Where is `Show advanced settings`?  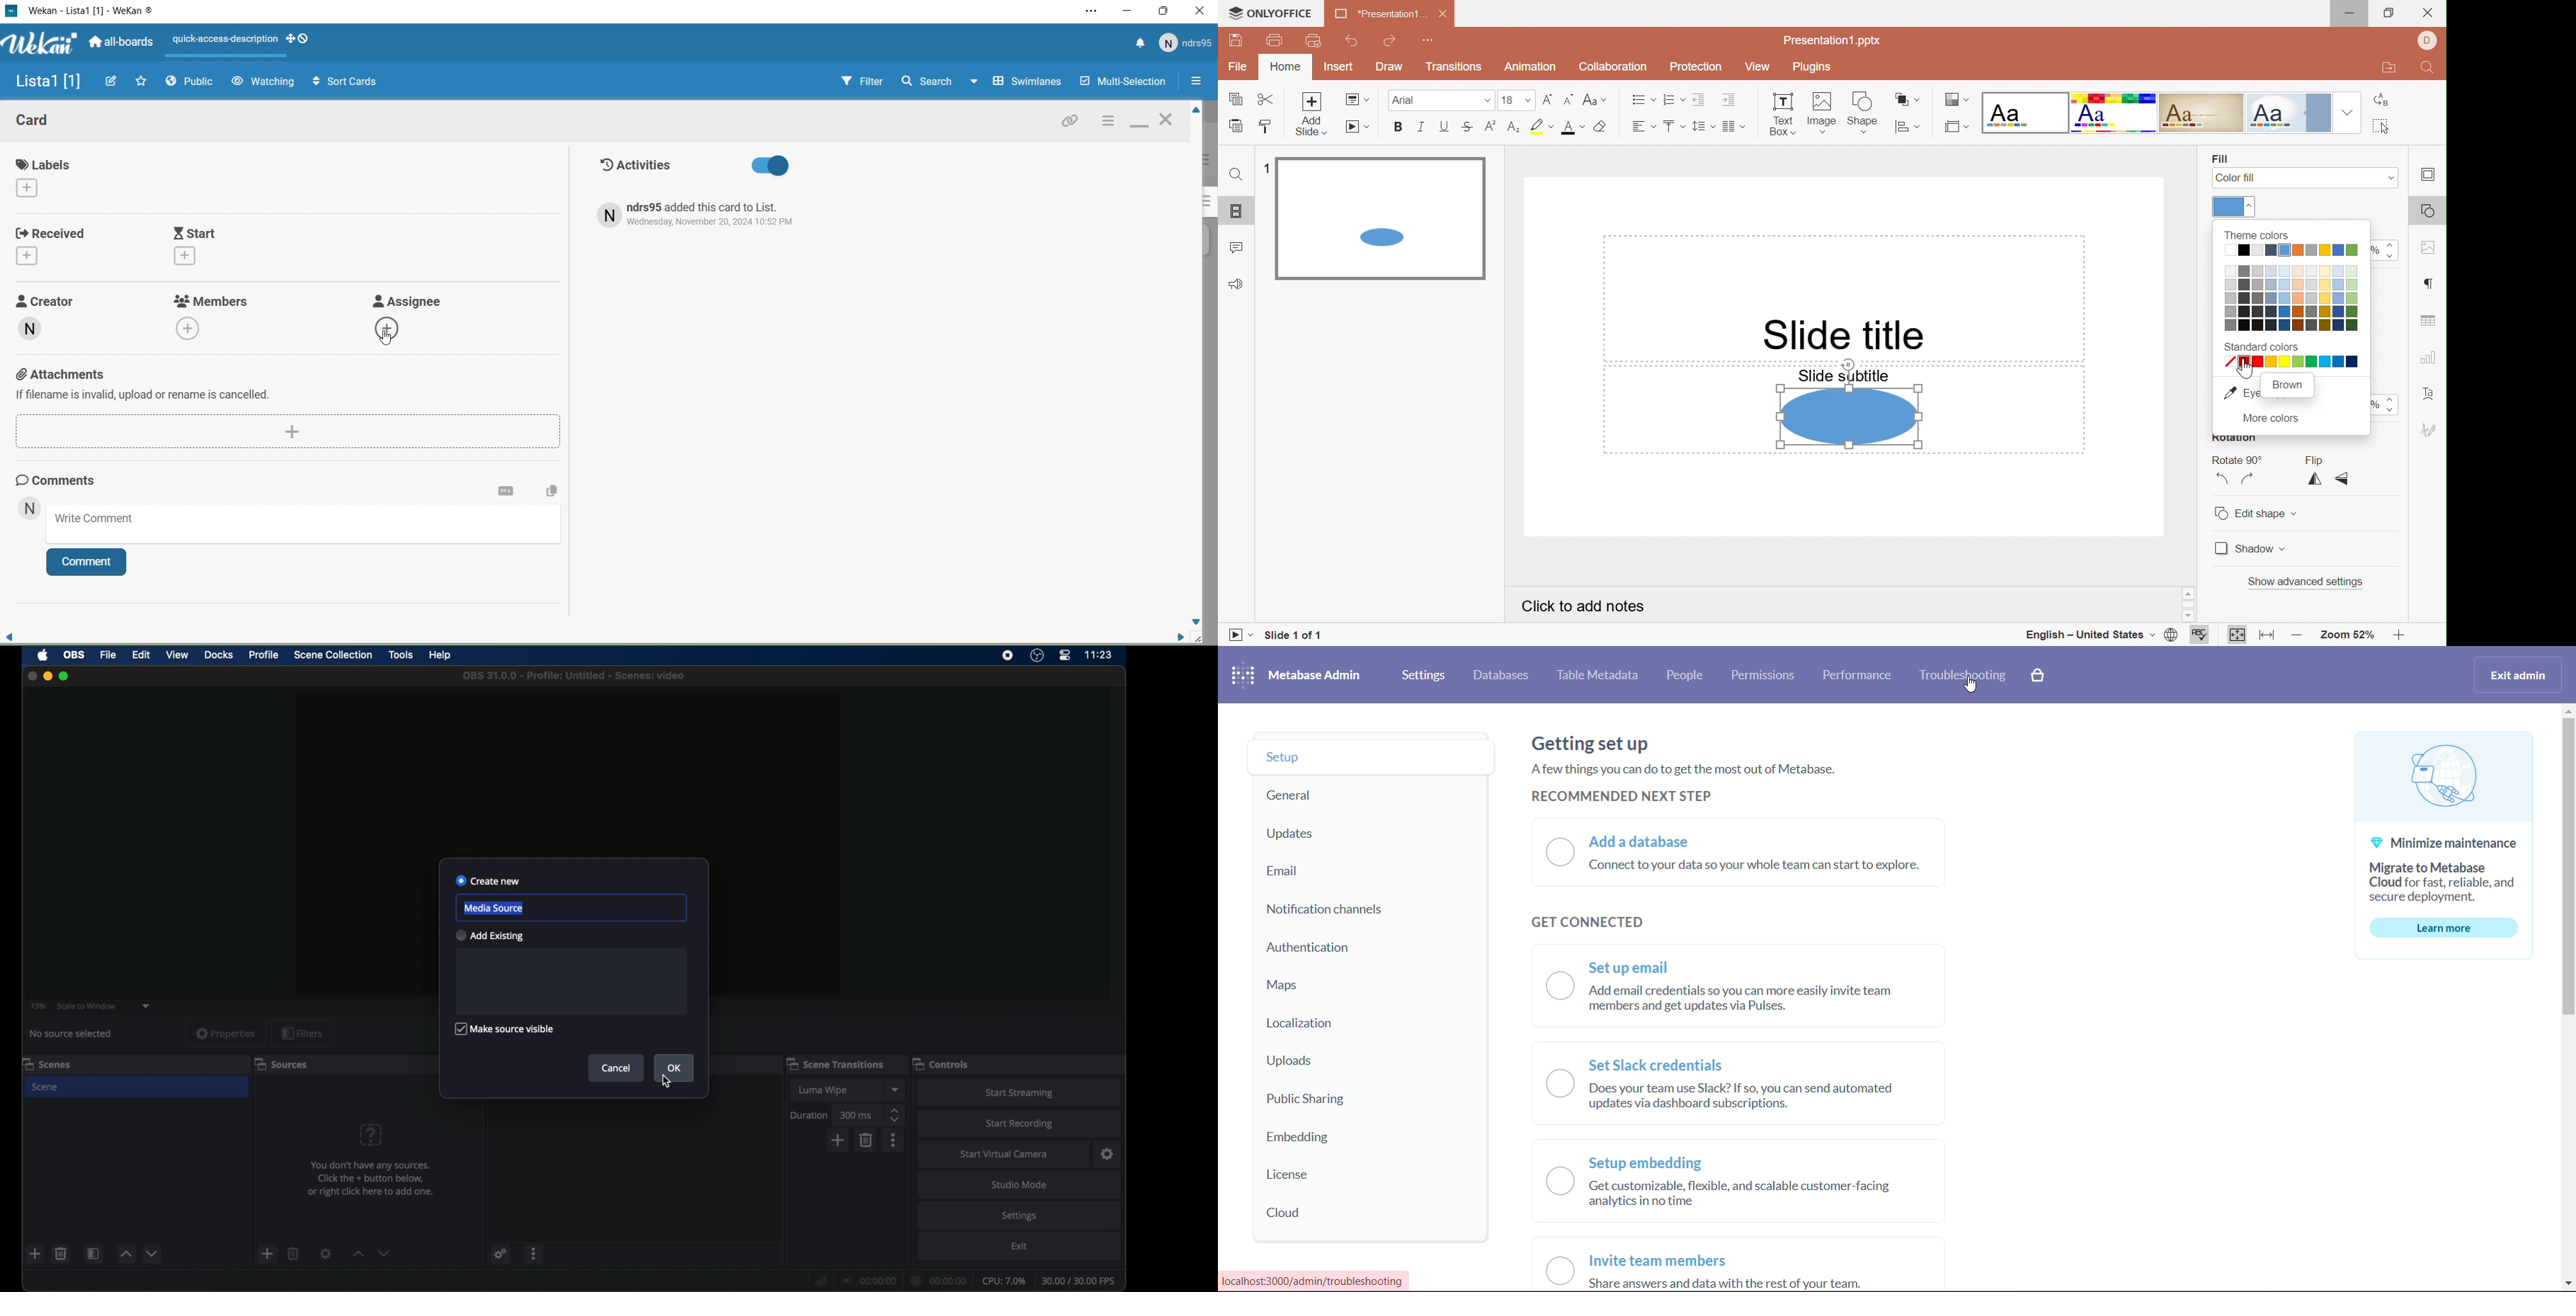 Show advanced settings is located at coordinates (2306, 583).